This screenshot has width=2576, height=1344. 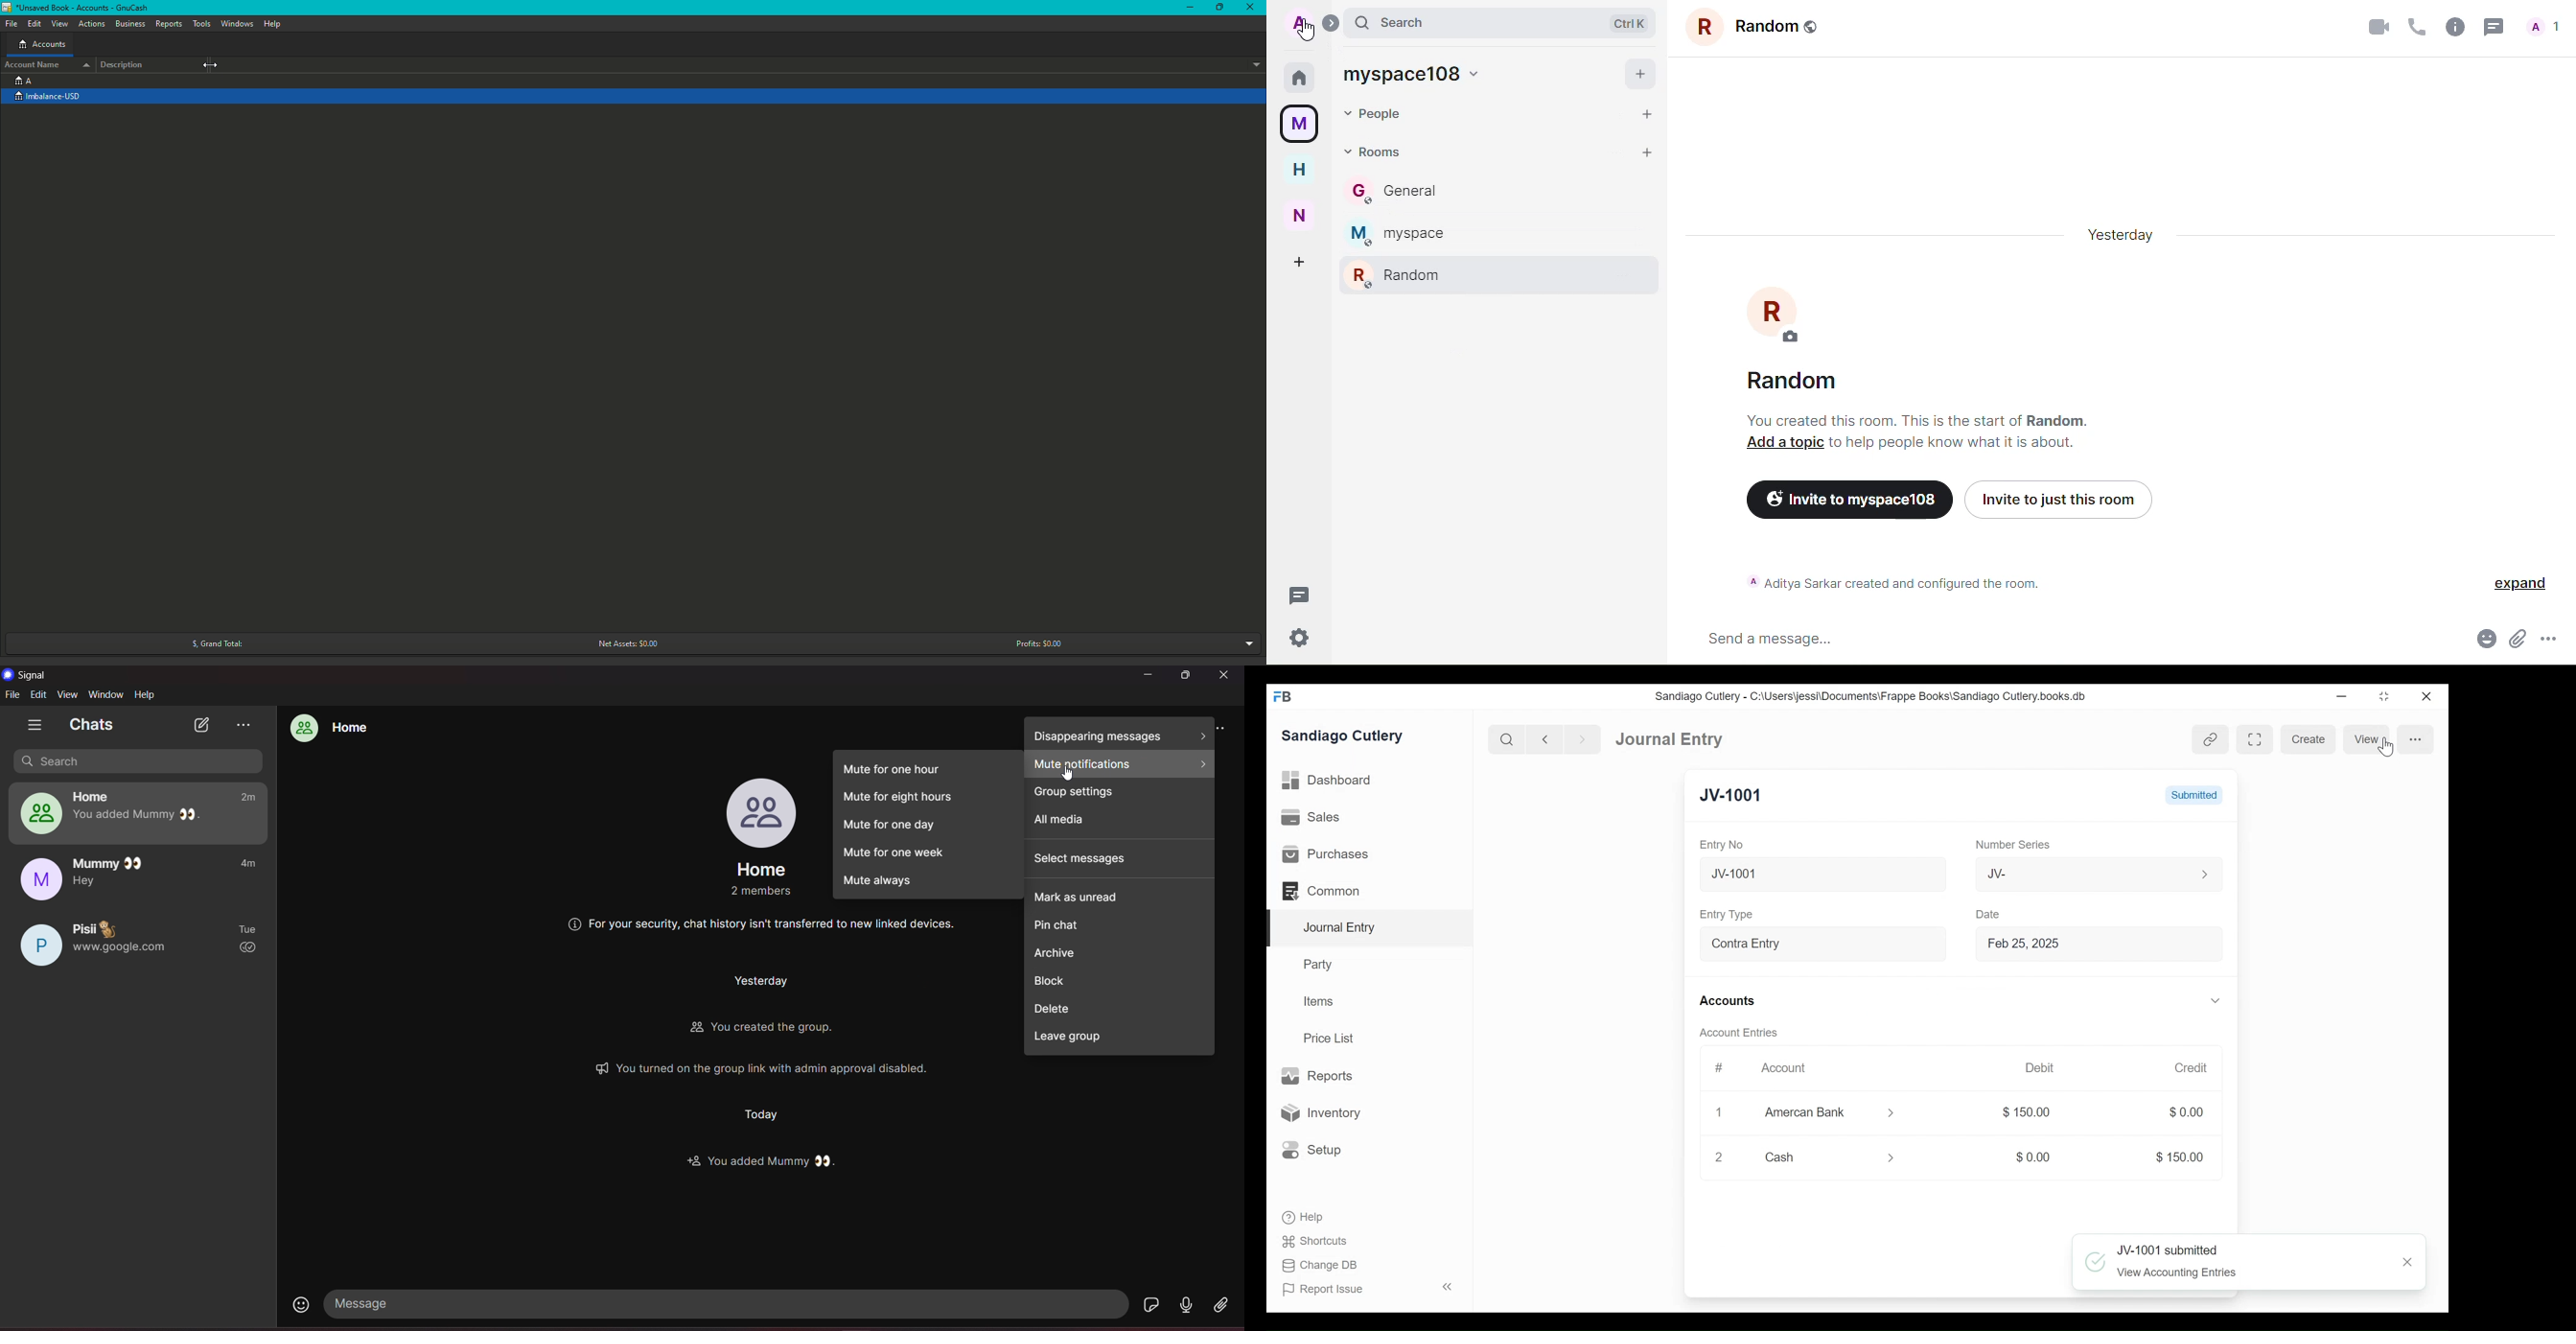 What do you see at coordinates (1720, 1157) in the screenshot?
I see `close` at bounding box center [1720, 1157].